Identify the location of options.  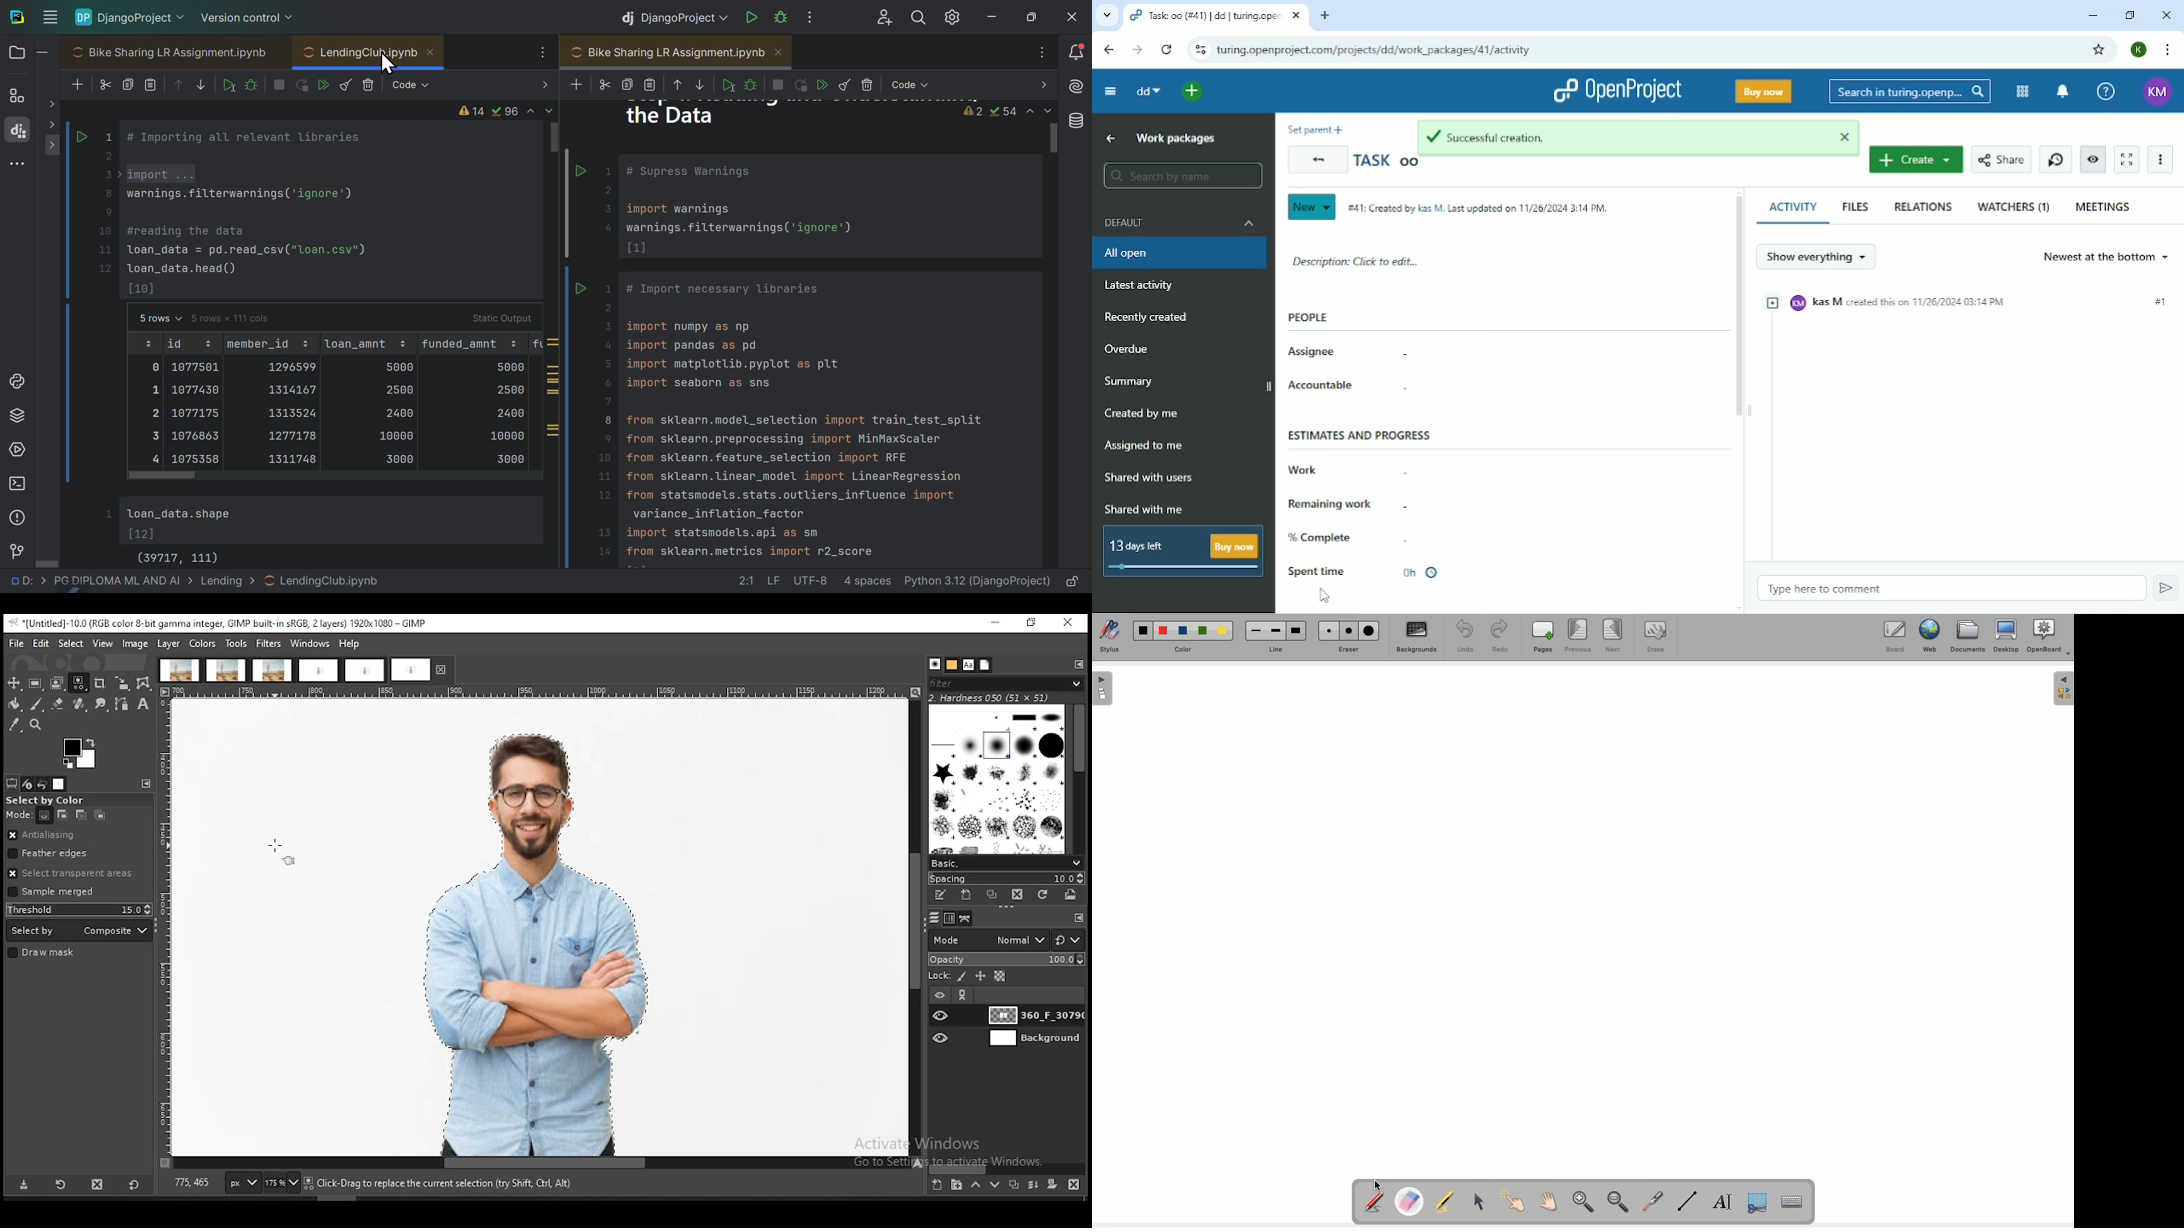
(1040, 52).